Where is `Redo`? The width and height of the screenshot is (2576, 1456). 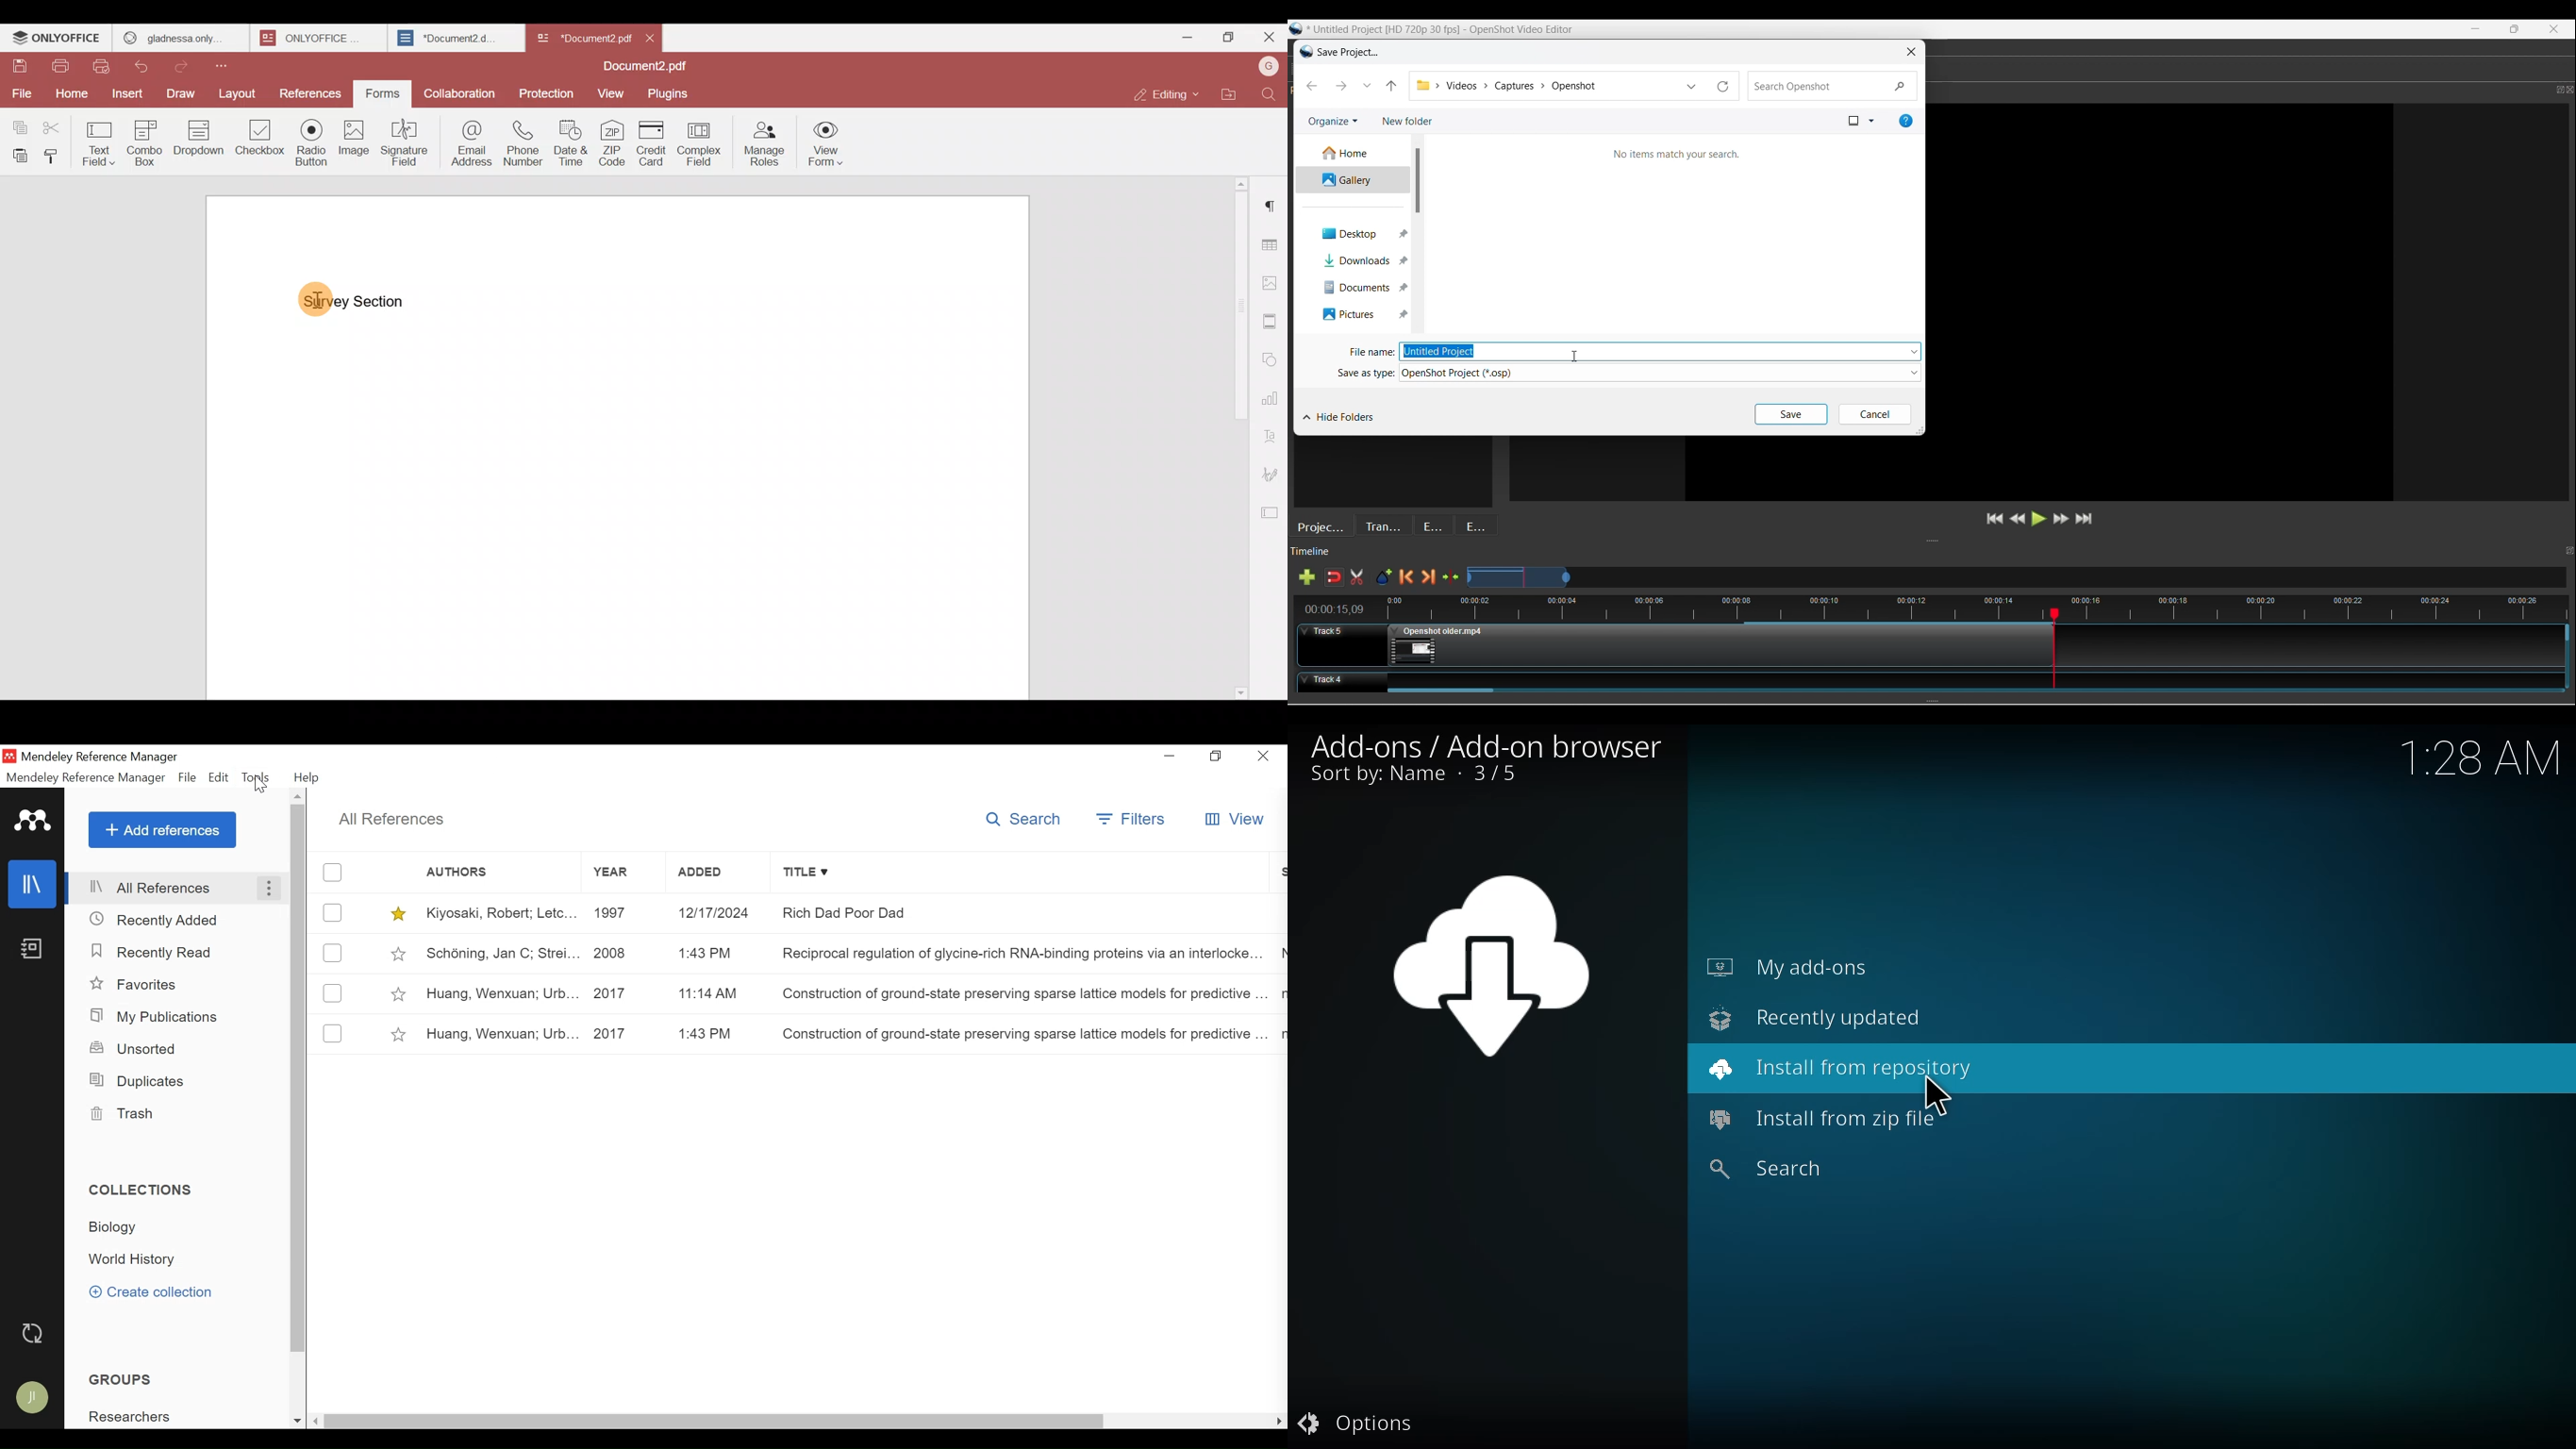
Redo is located at coordinates (186, 64).